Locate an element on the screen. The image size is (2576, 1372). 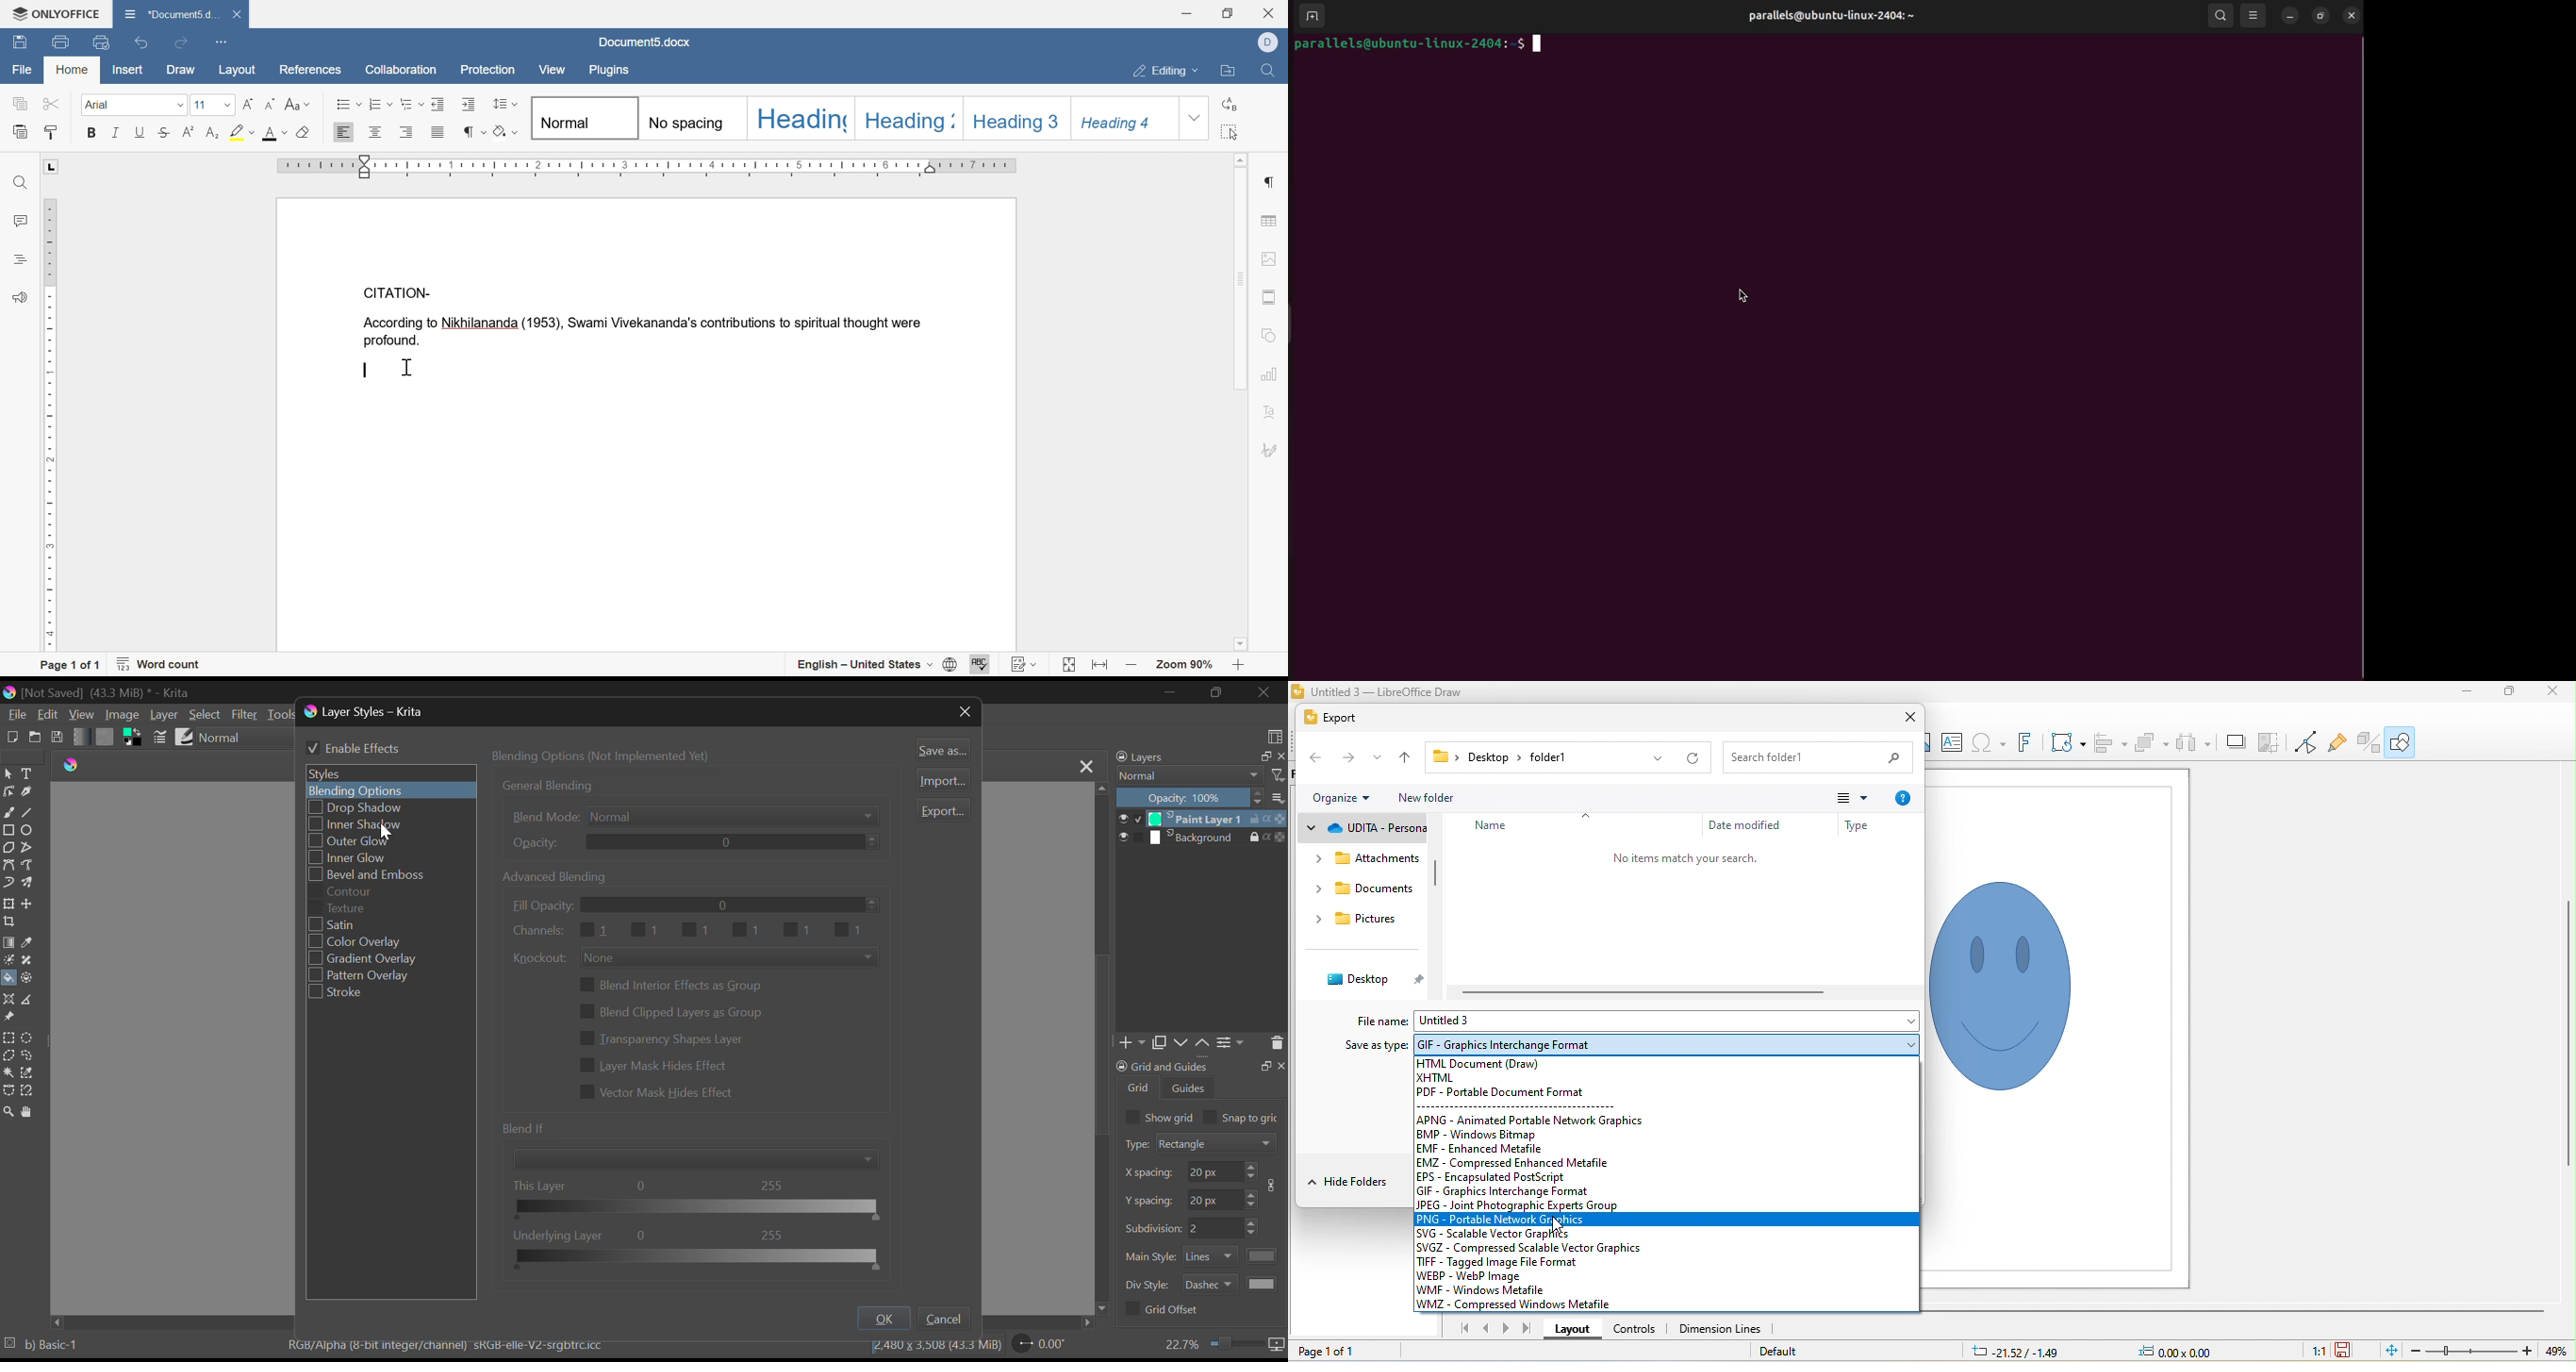
cursor is located at coordinates (386, 833).